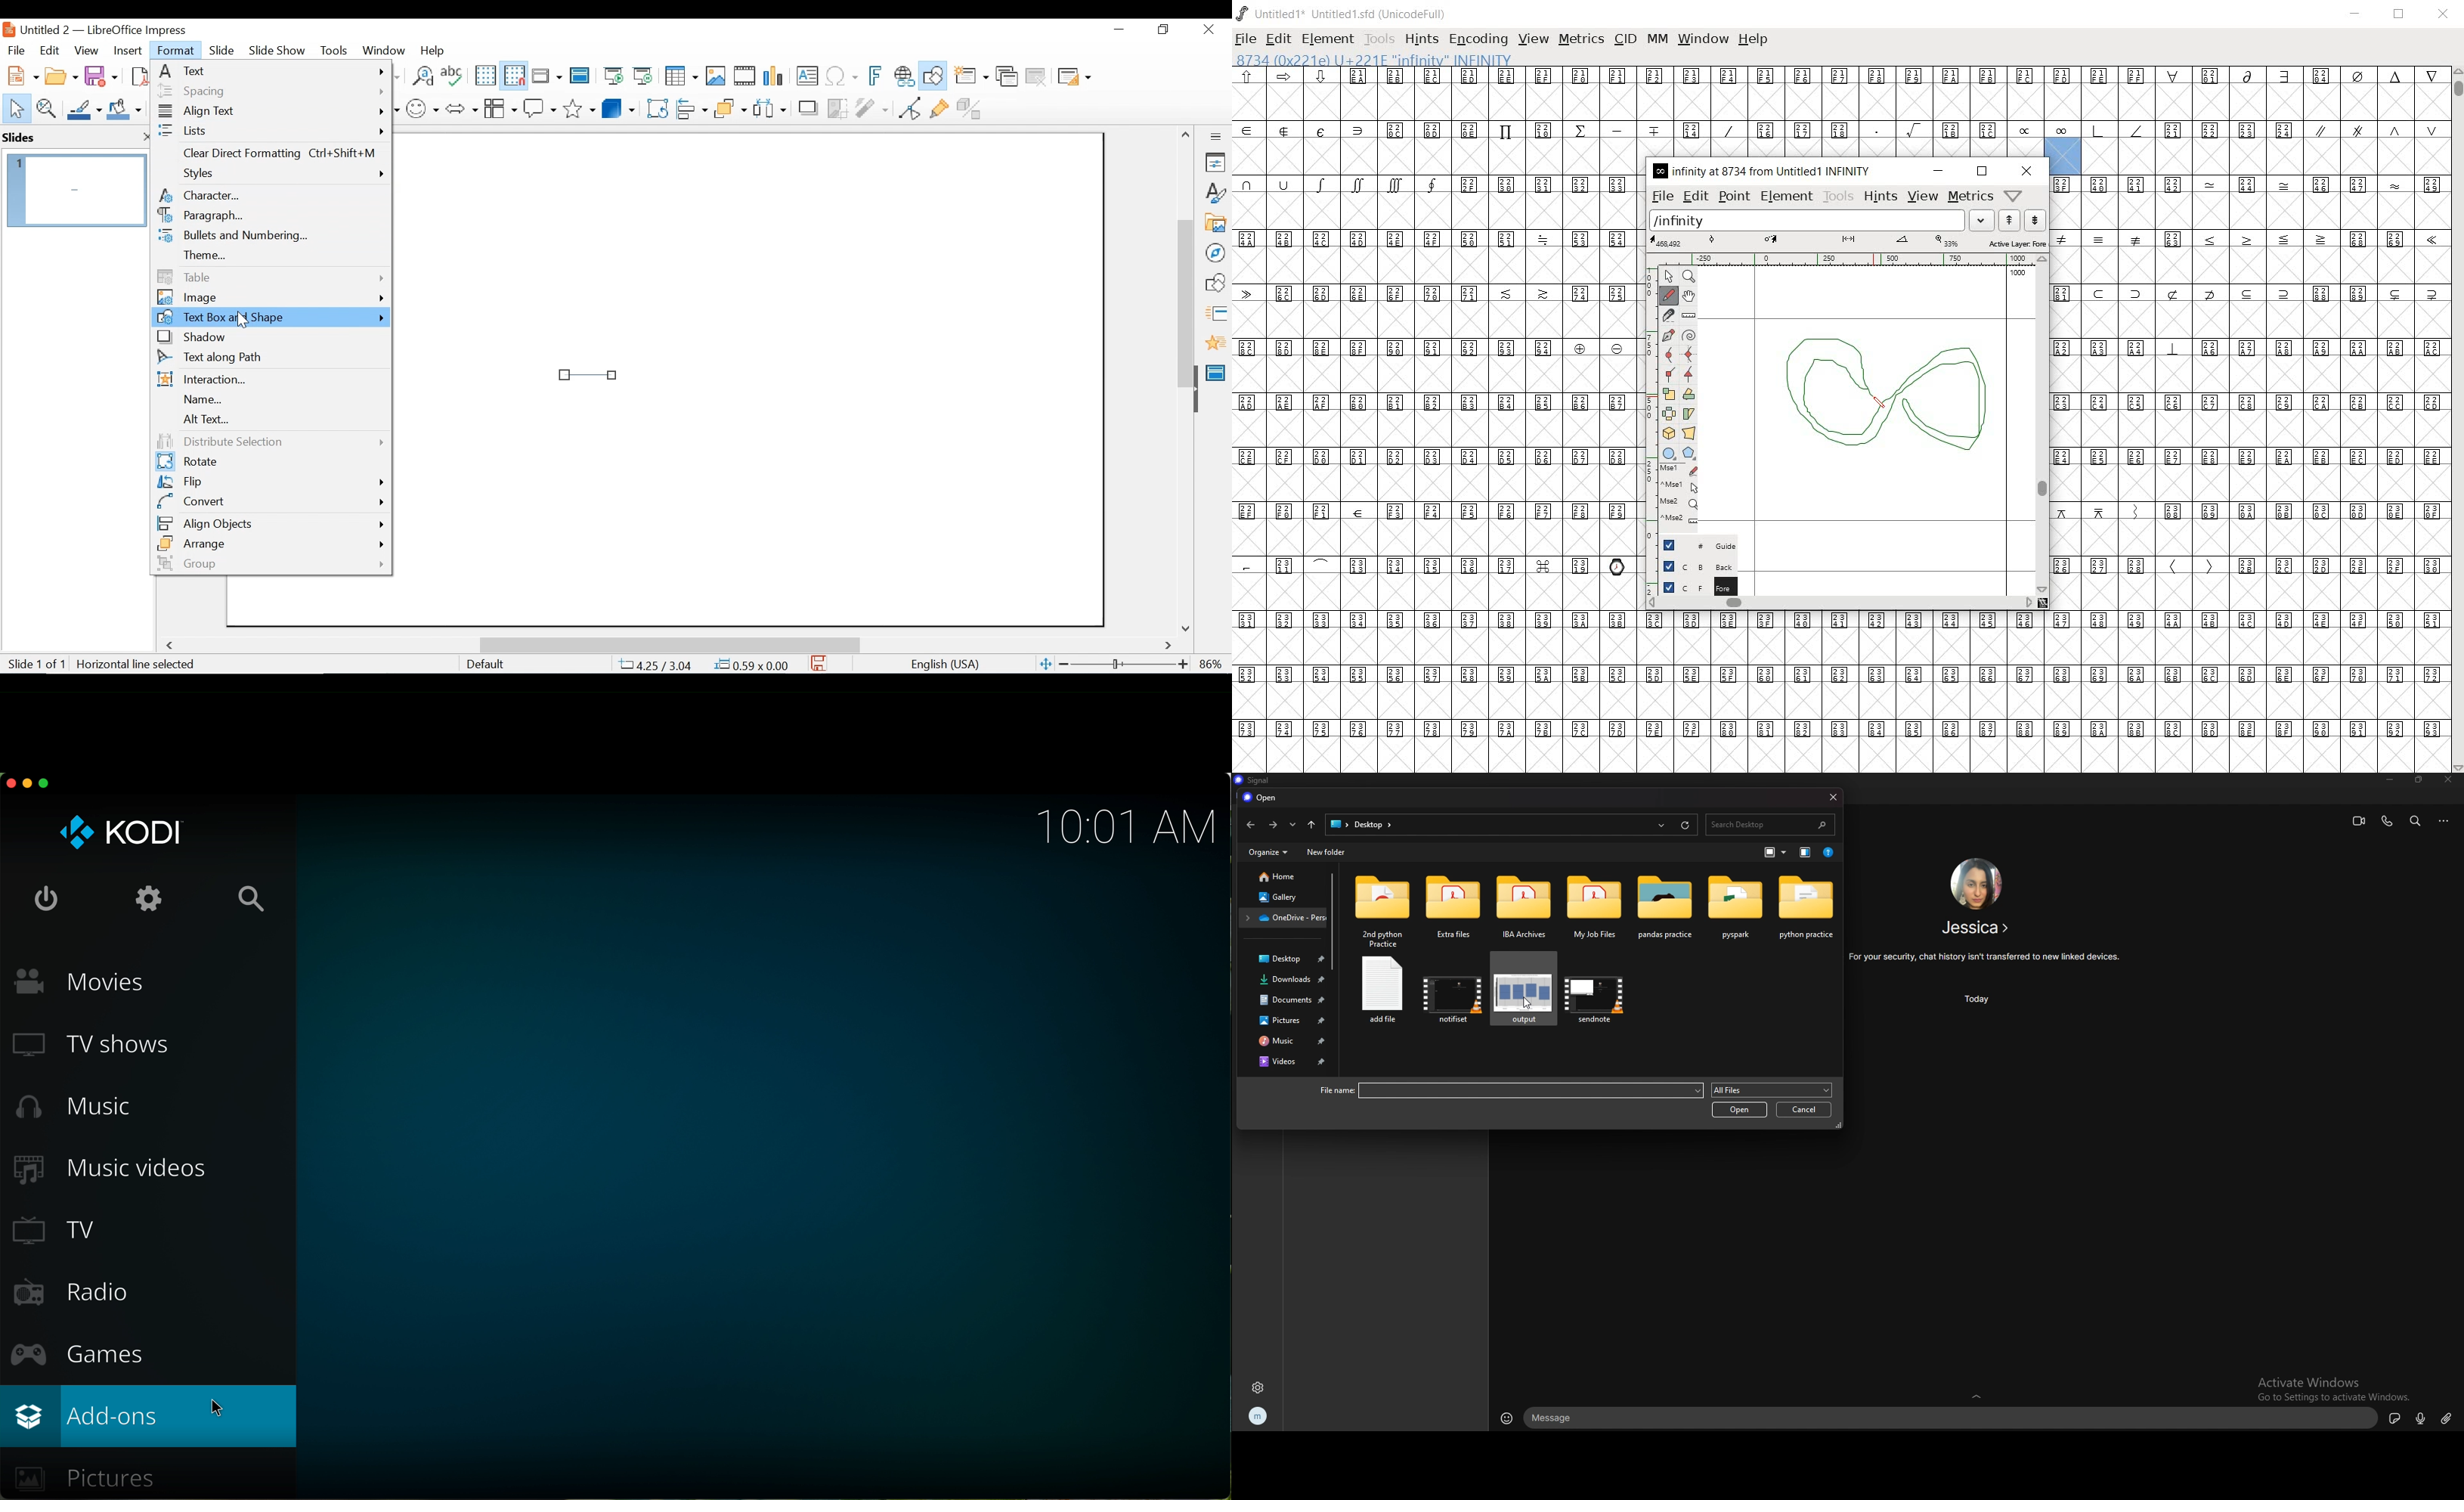  Describe the element at coordinates (270, 502) in the screenshot. I see `Convert` at that location.